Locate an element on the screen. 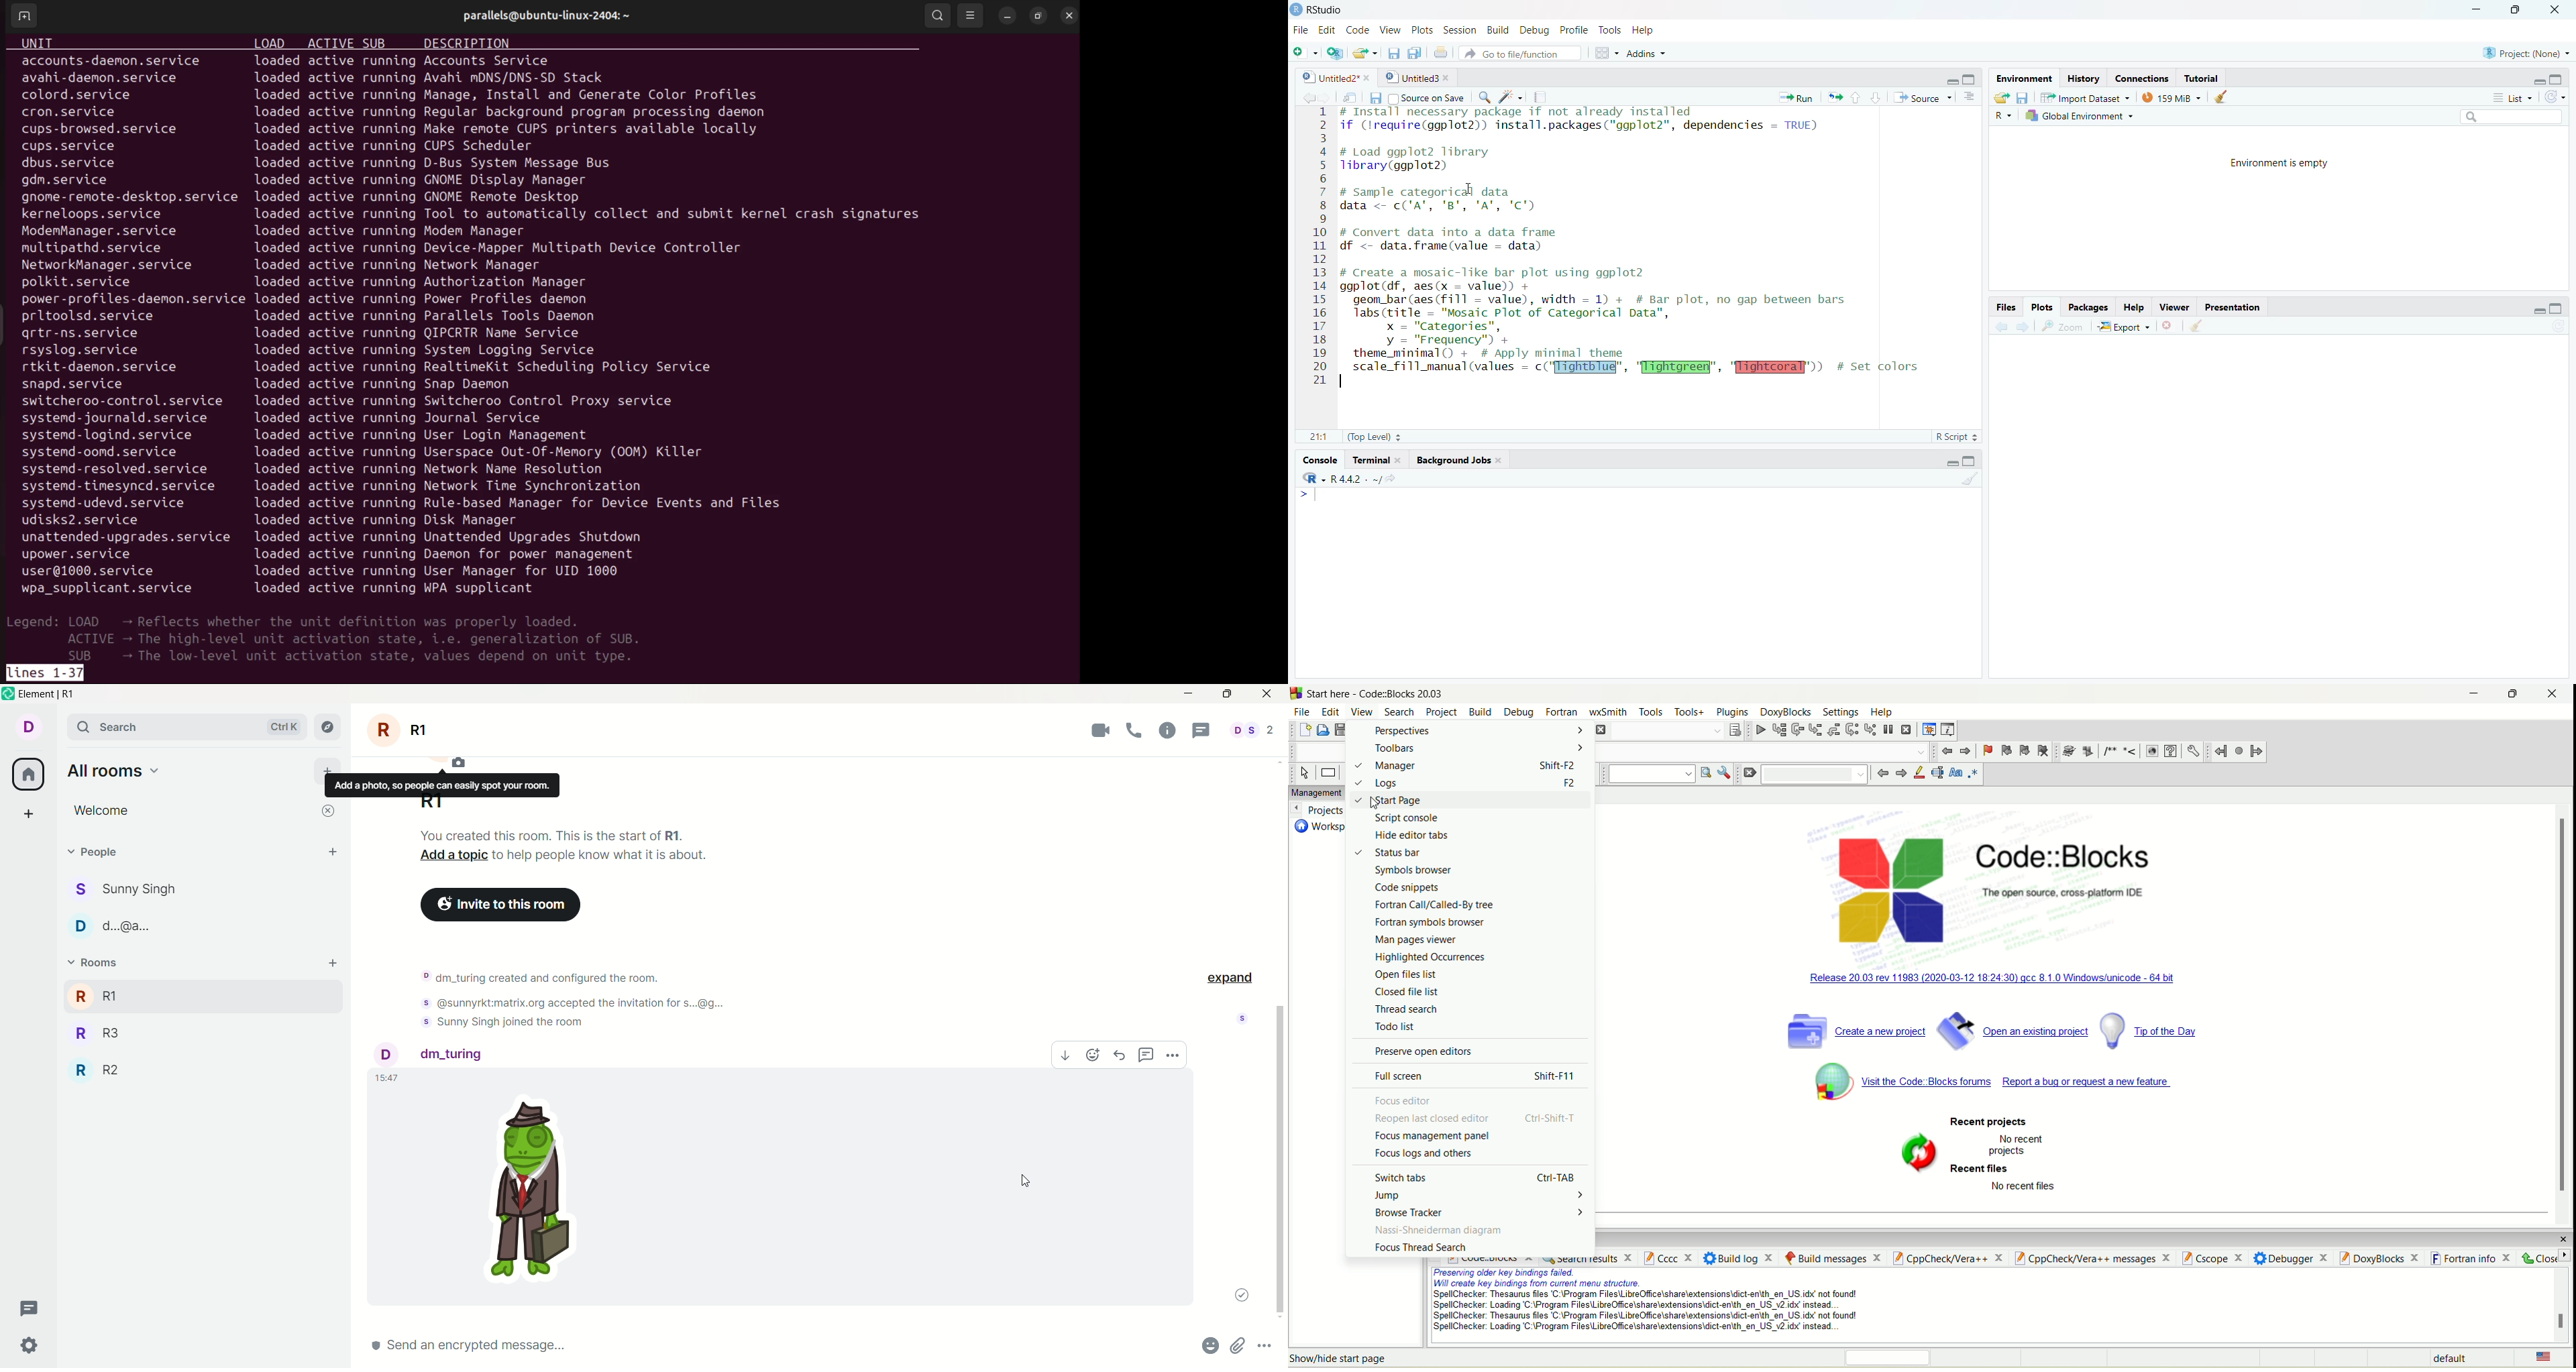 The width and height of the screenshot is (2576, 1372). Save all open files is located at coordinates (1415, 53).